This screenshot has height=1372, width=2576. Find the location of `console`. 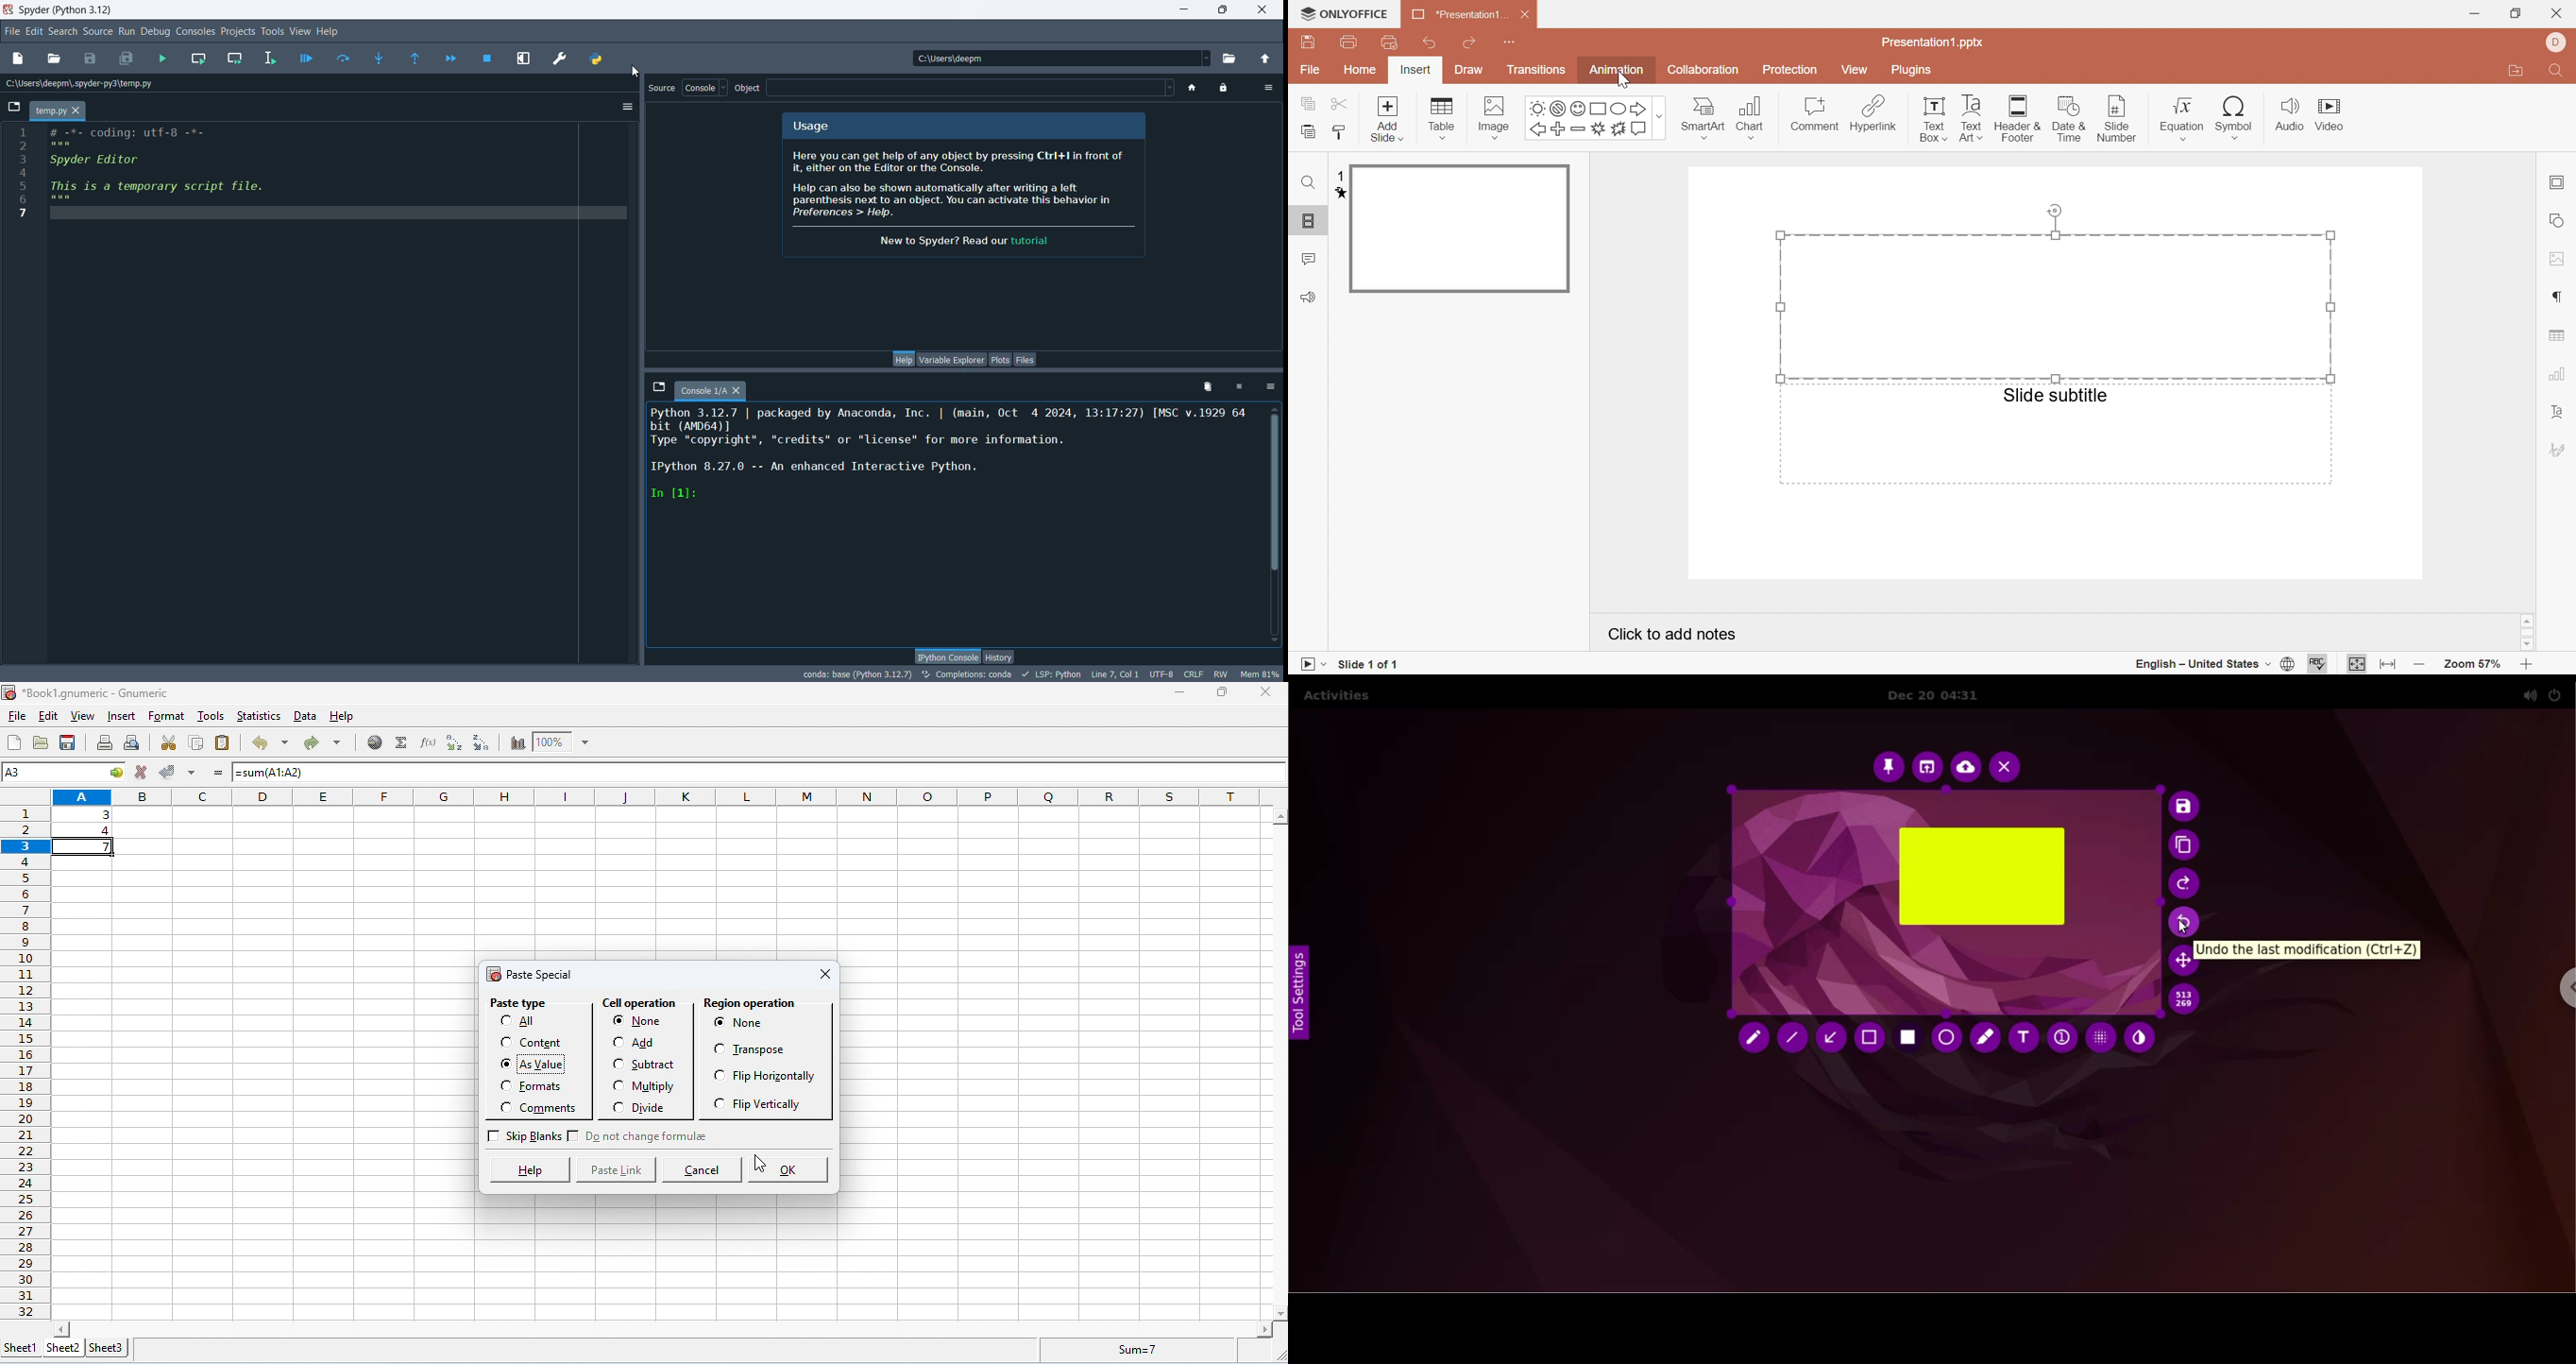

console is located at coordinates (702, 87).